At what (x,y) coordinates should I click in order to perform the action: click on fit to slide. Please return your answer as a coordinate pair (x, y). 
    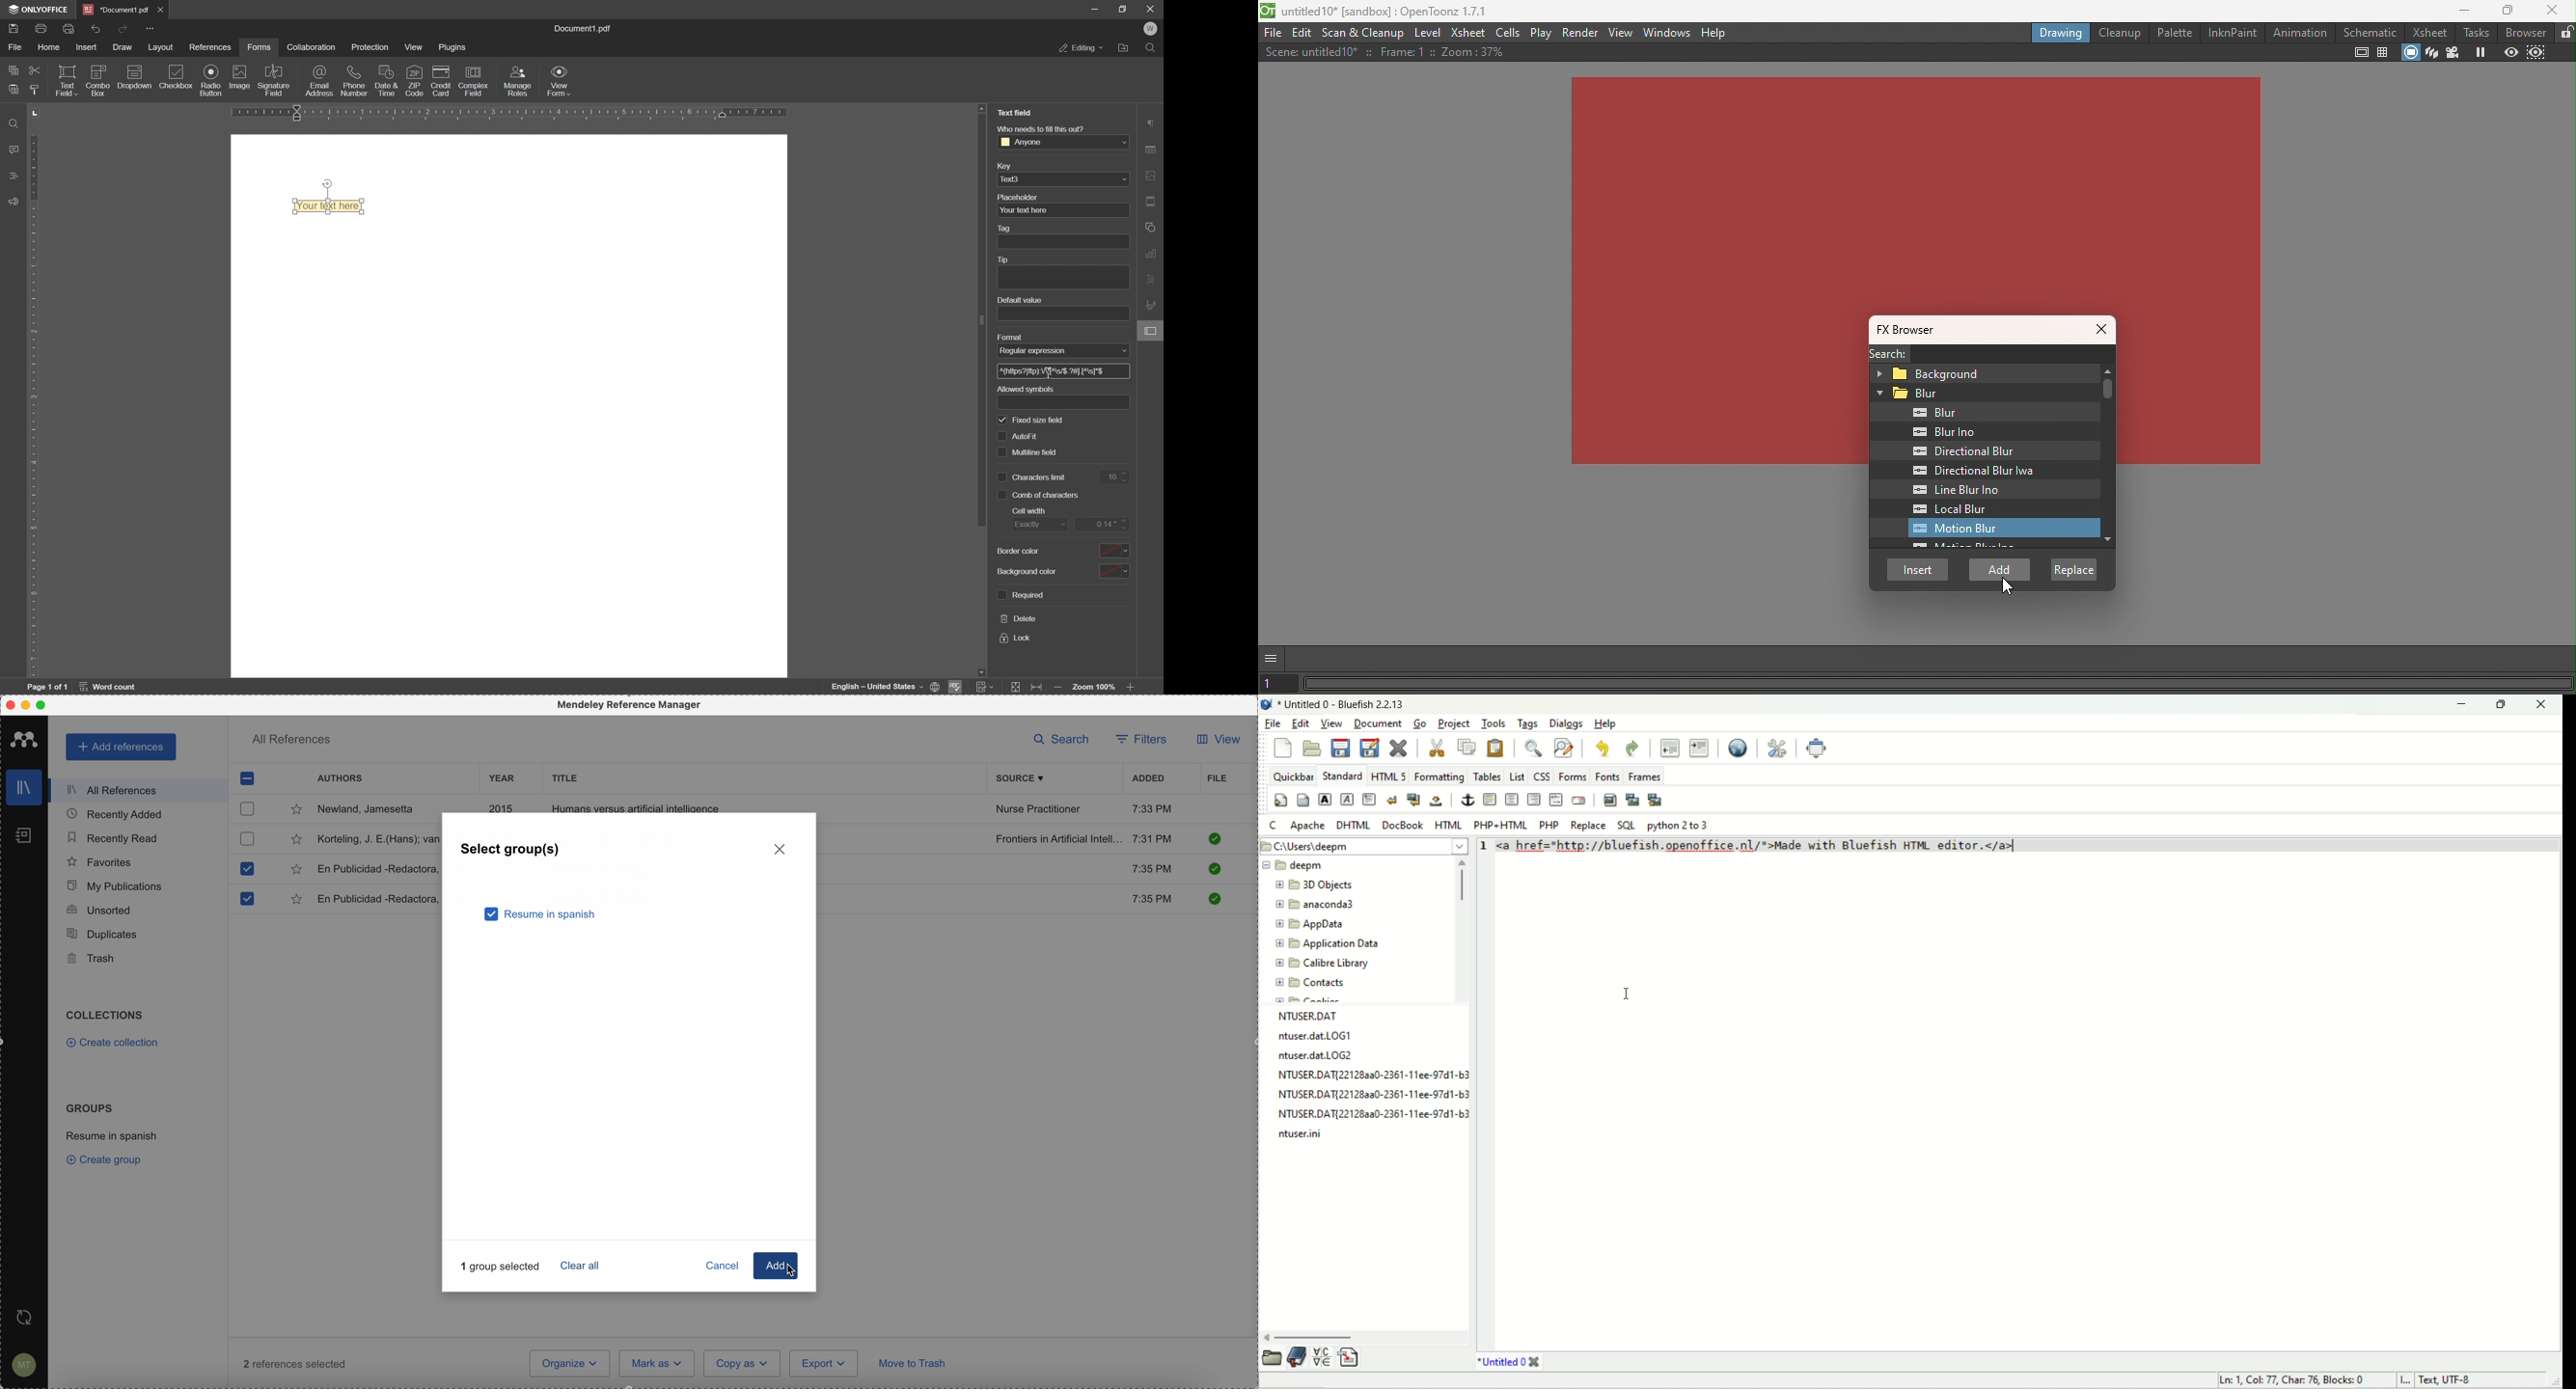
    Looking at the image, I should click on (1016, 687).